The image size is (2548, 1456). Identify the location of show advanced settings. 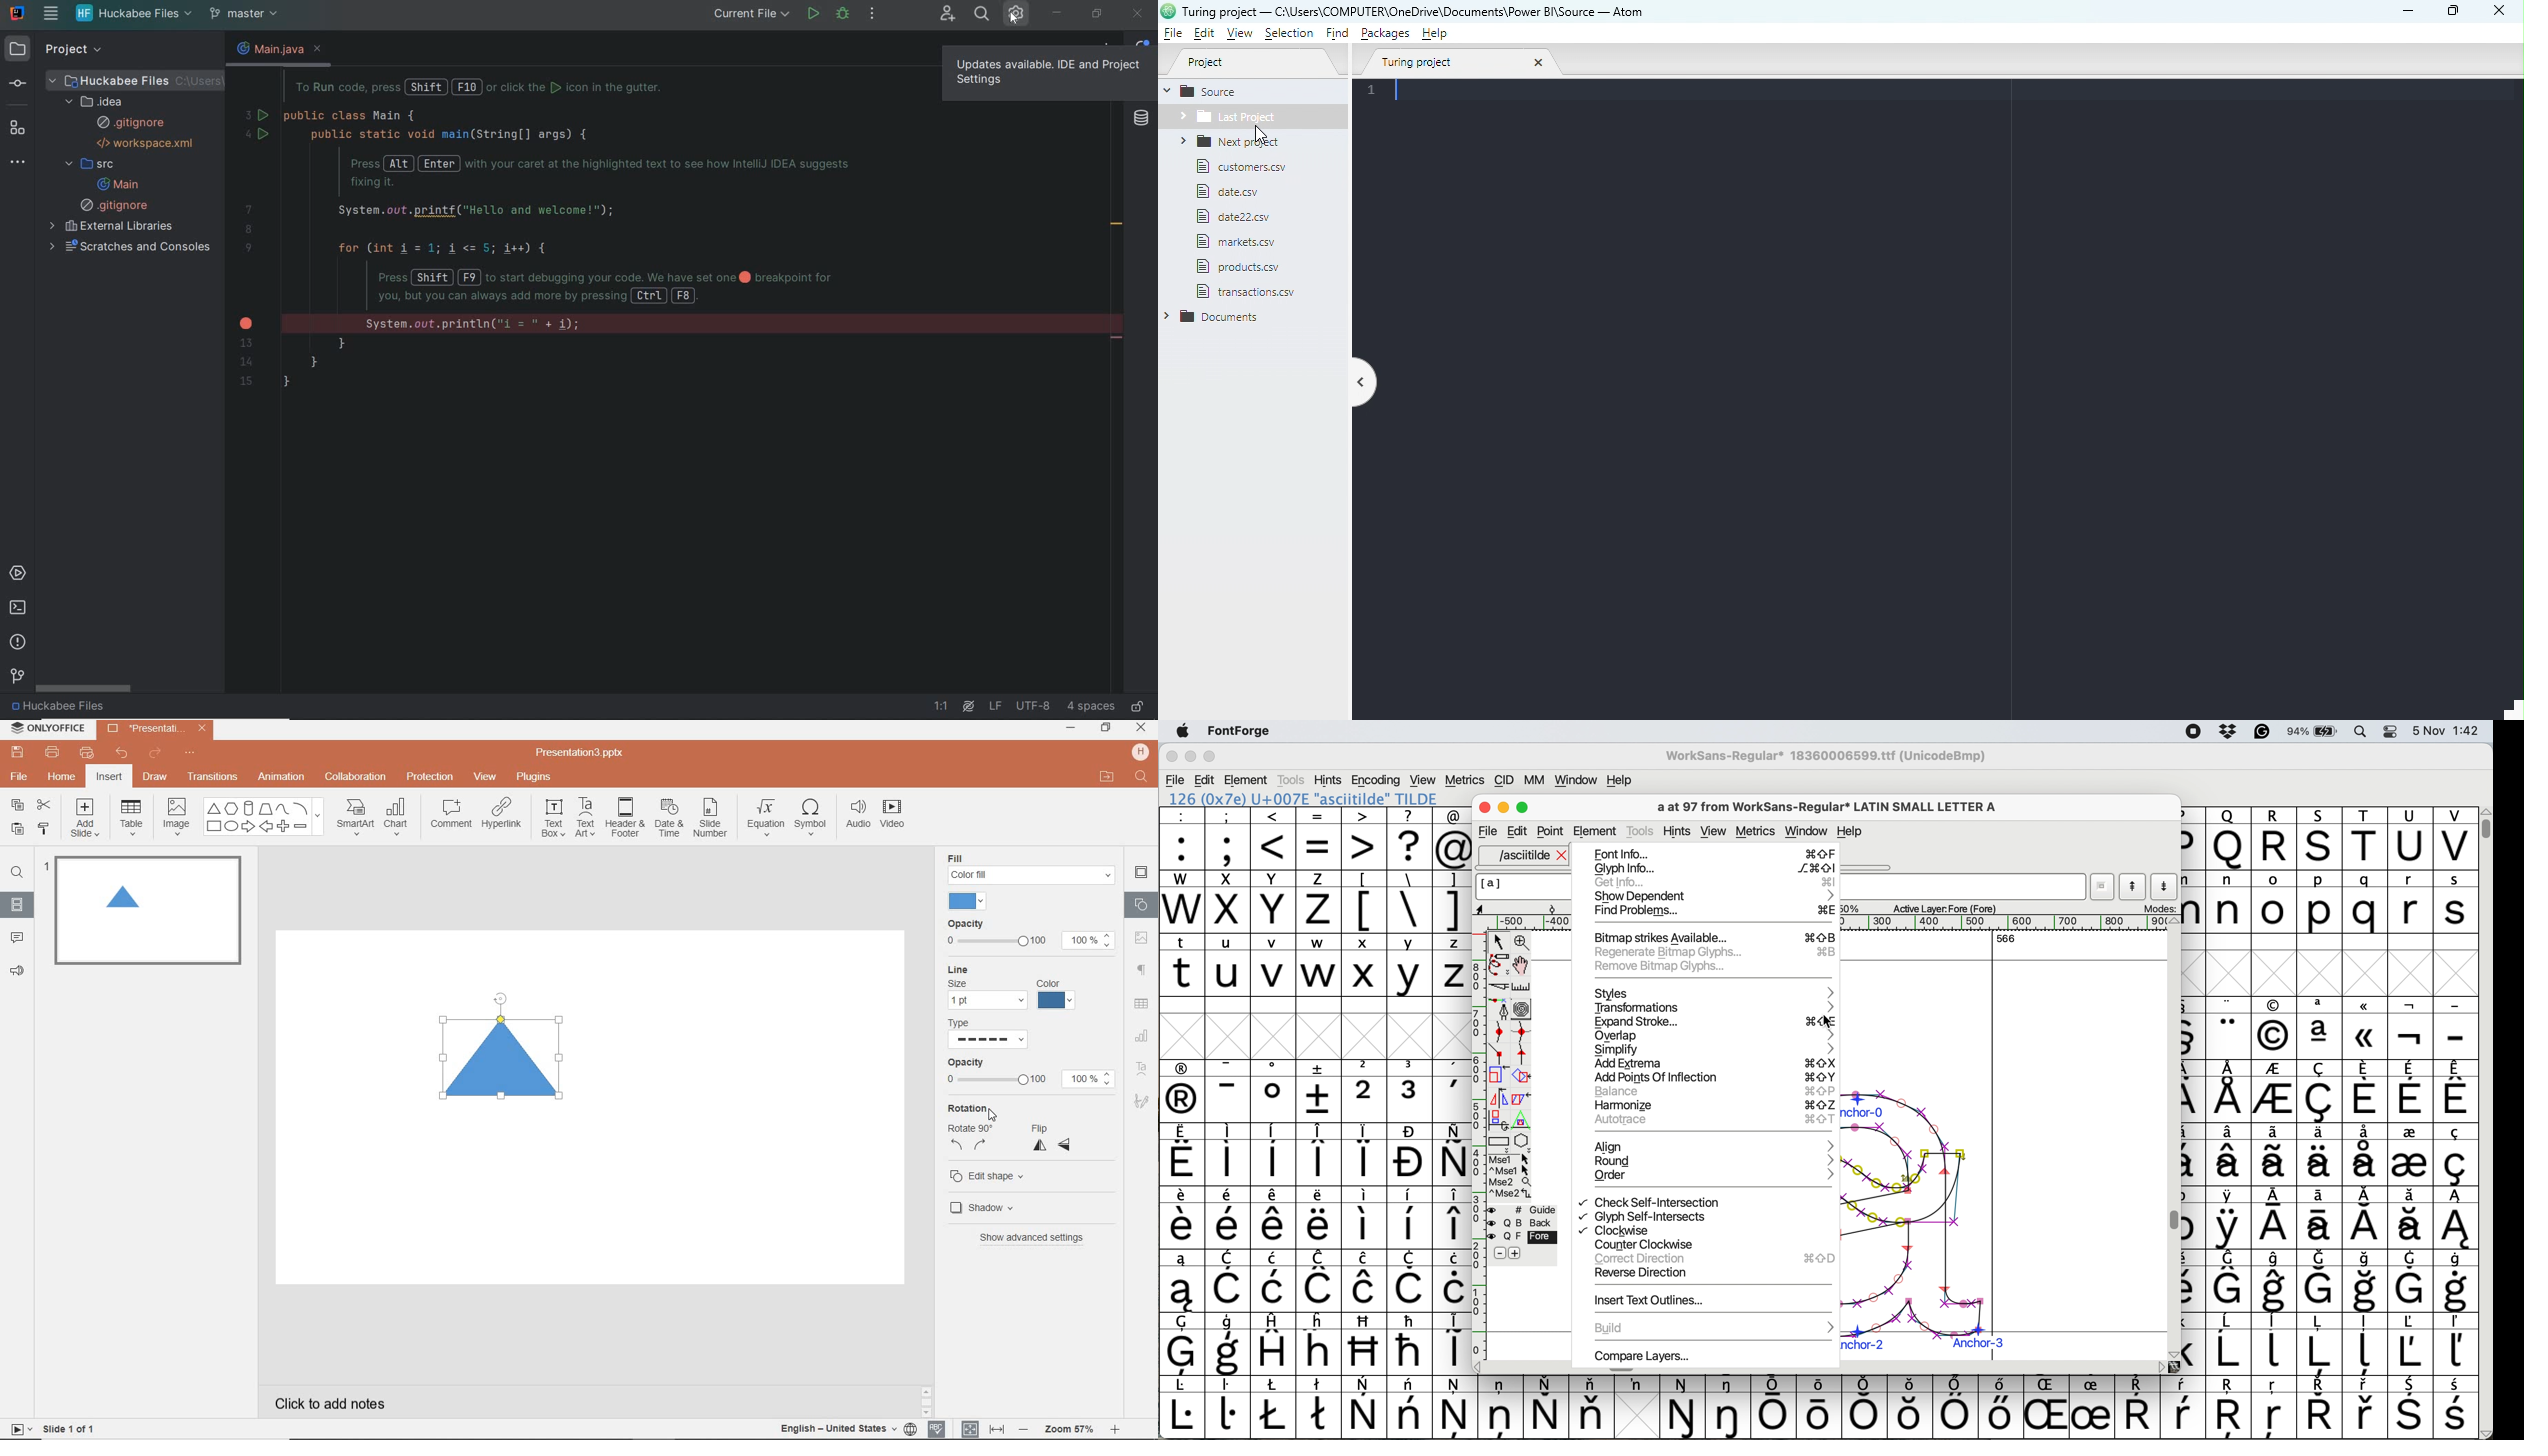
(1037, 1237).